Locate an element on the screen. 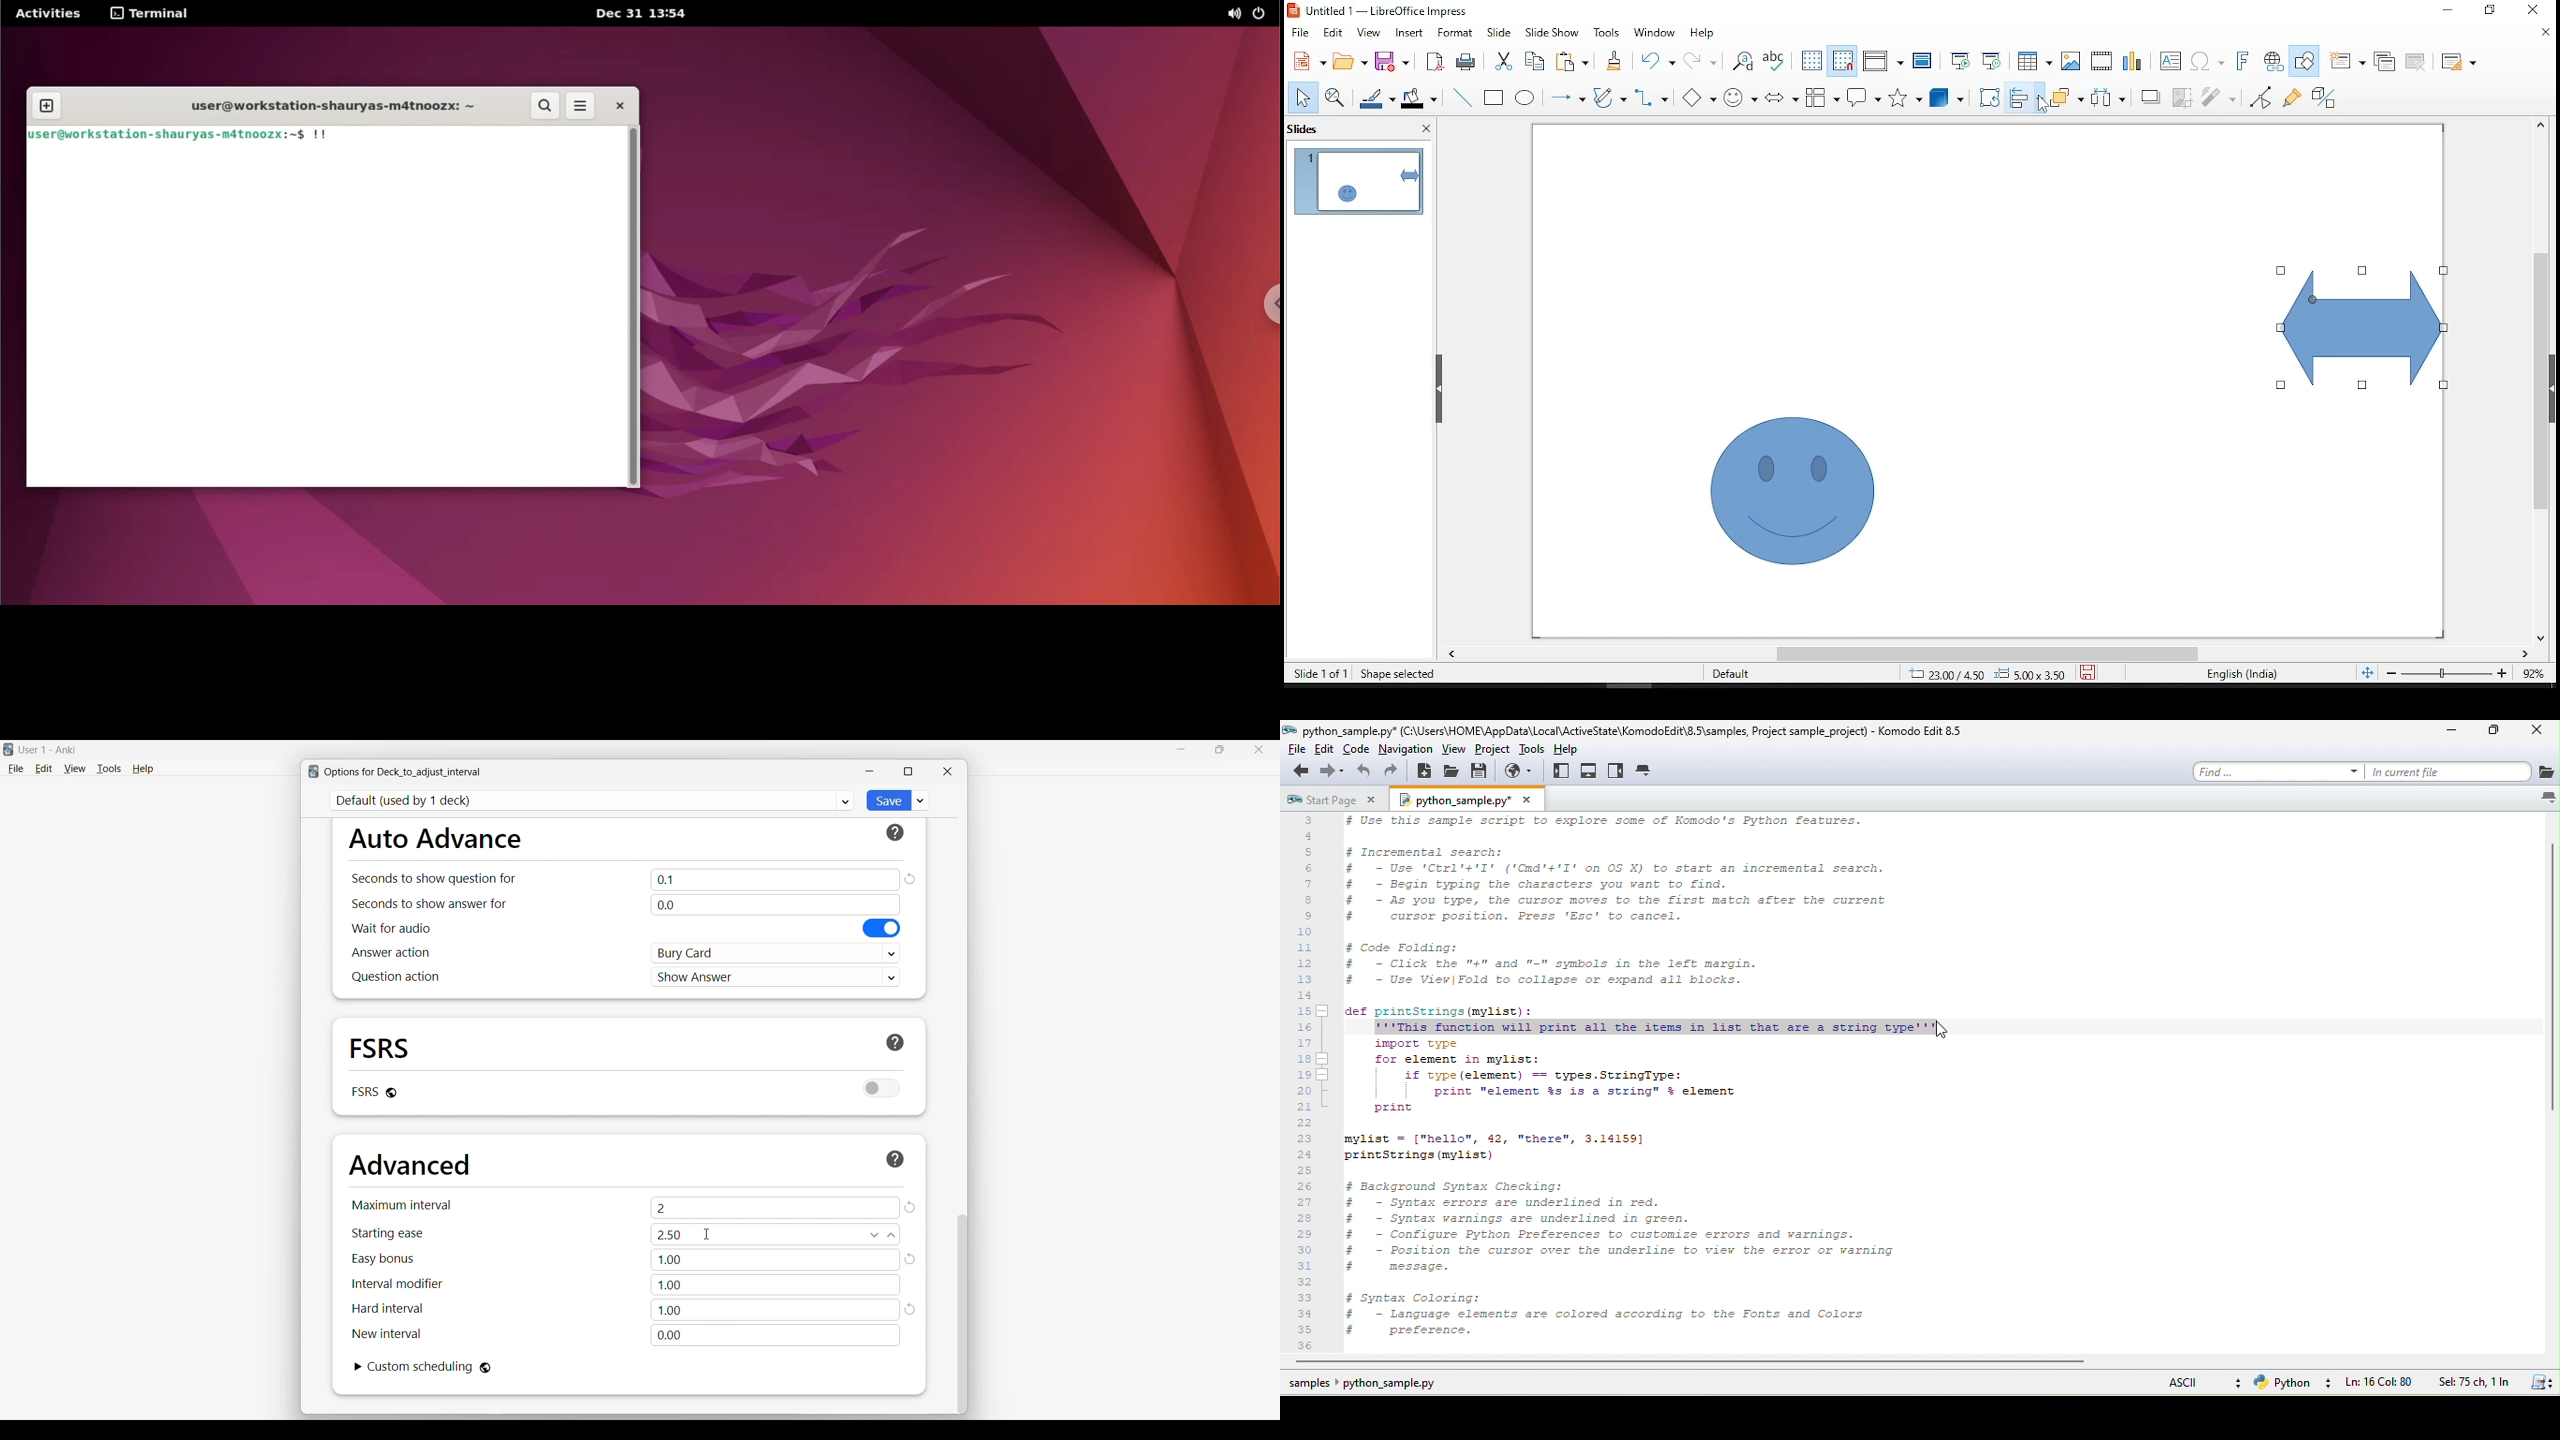 The height and width of the screenshot is (1456, 2576). Click to show window in a bigger tab is located at coordinates (908, 771).